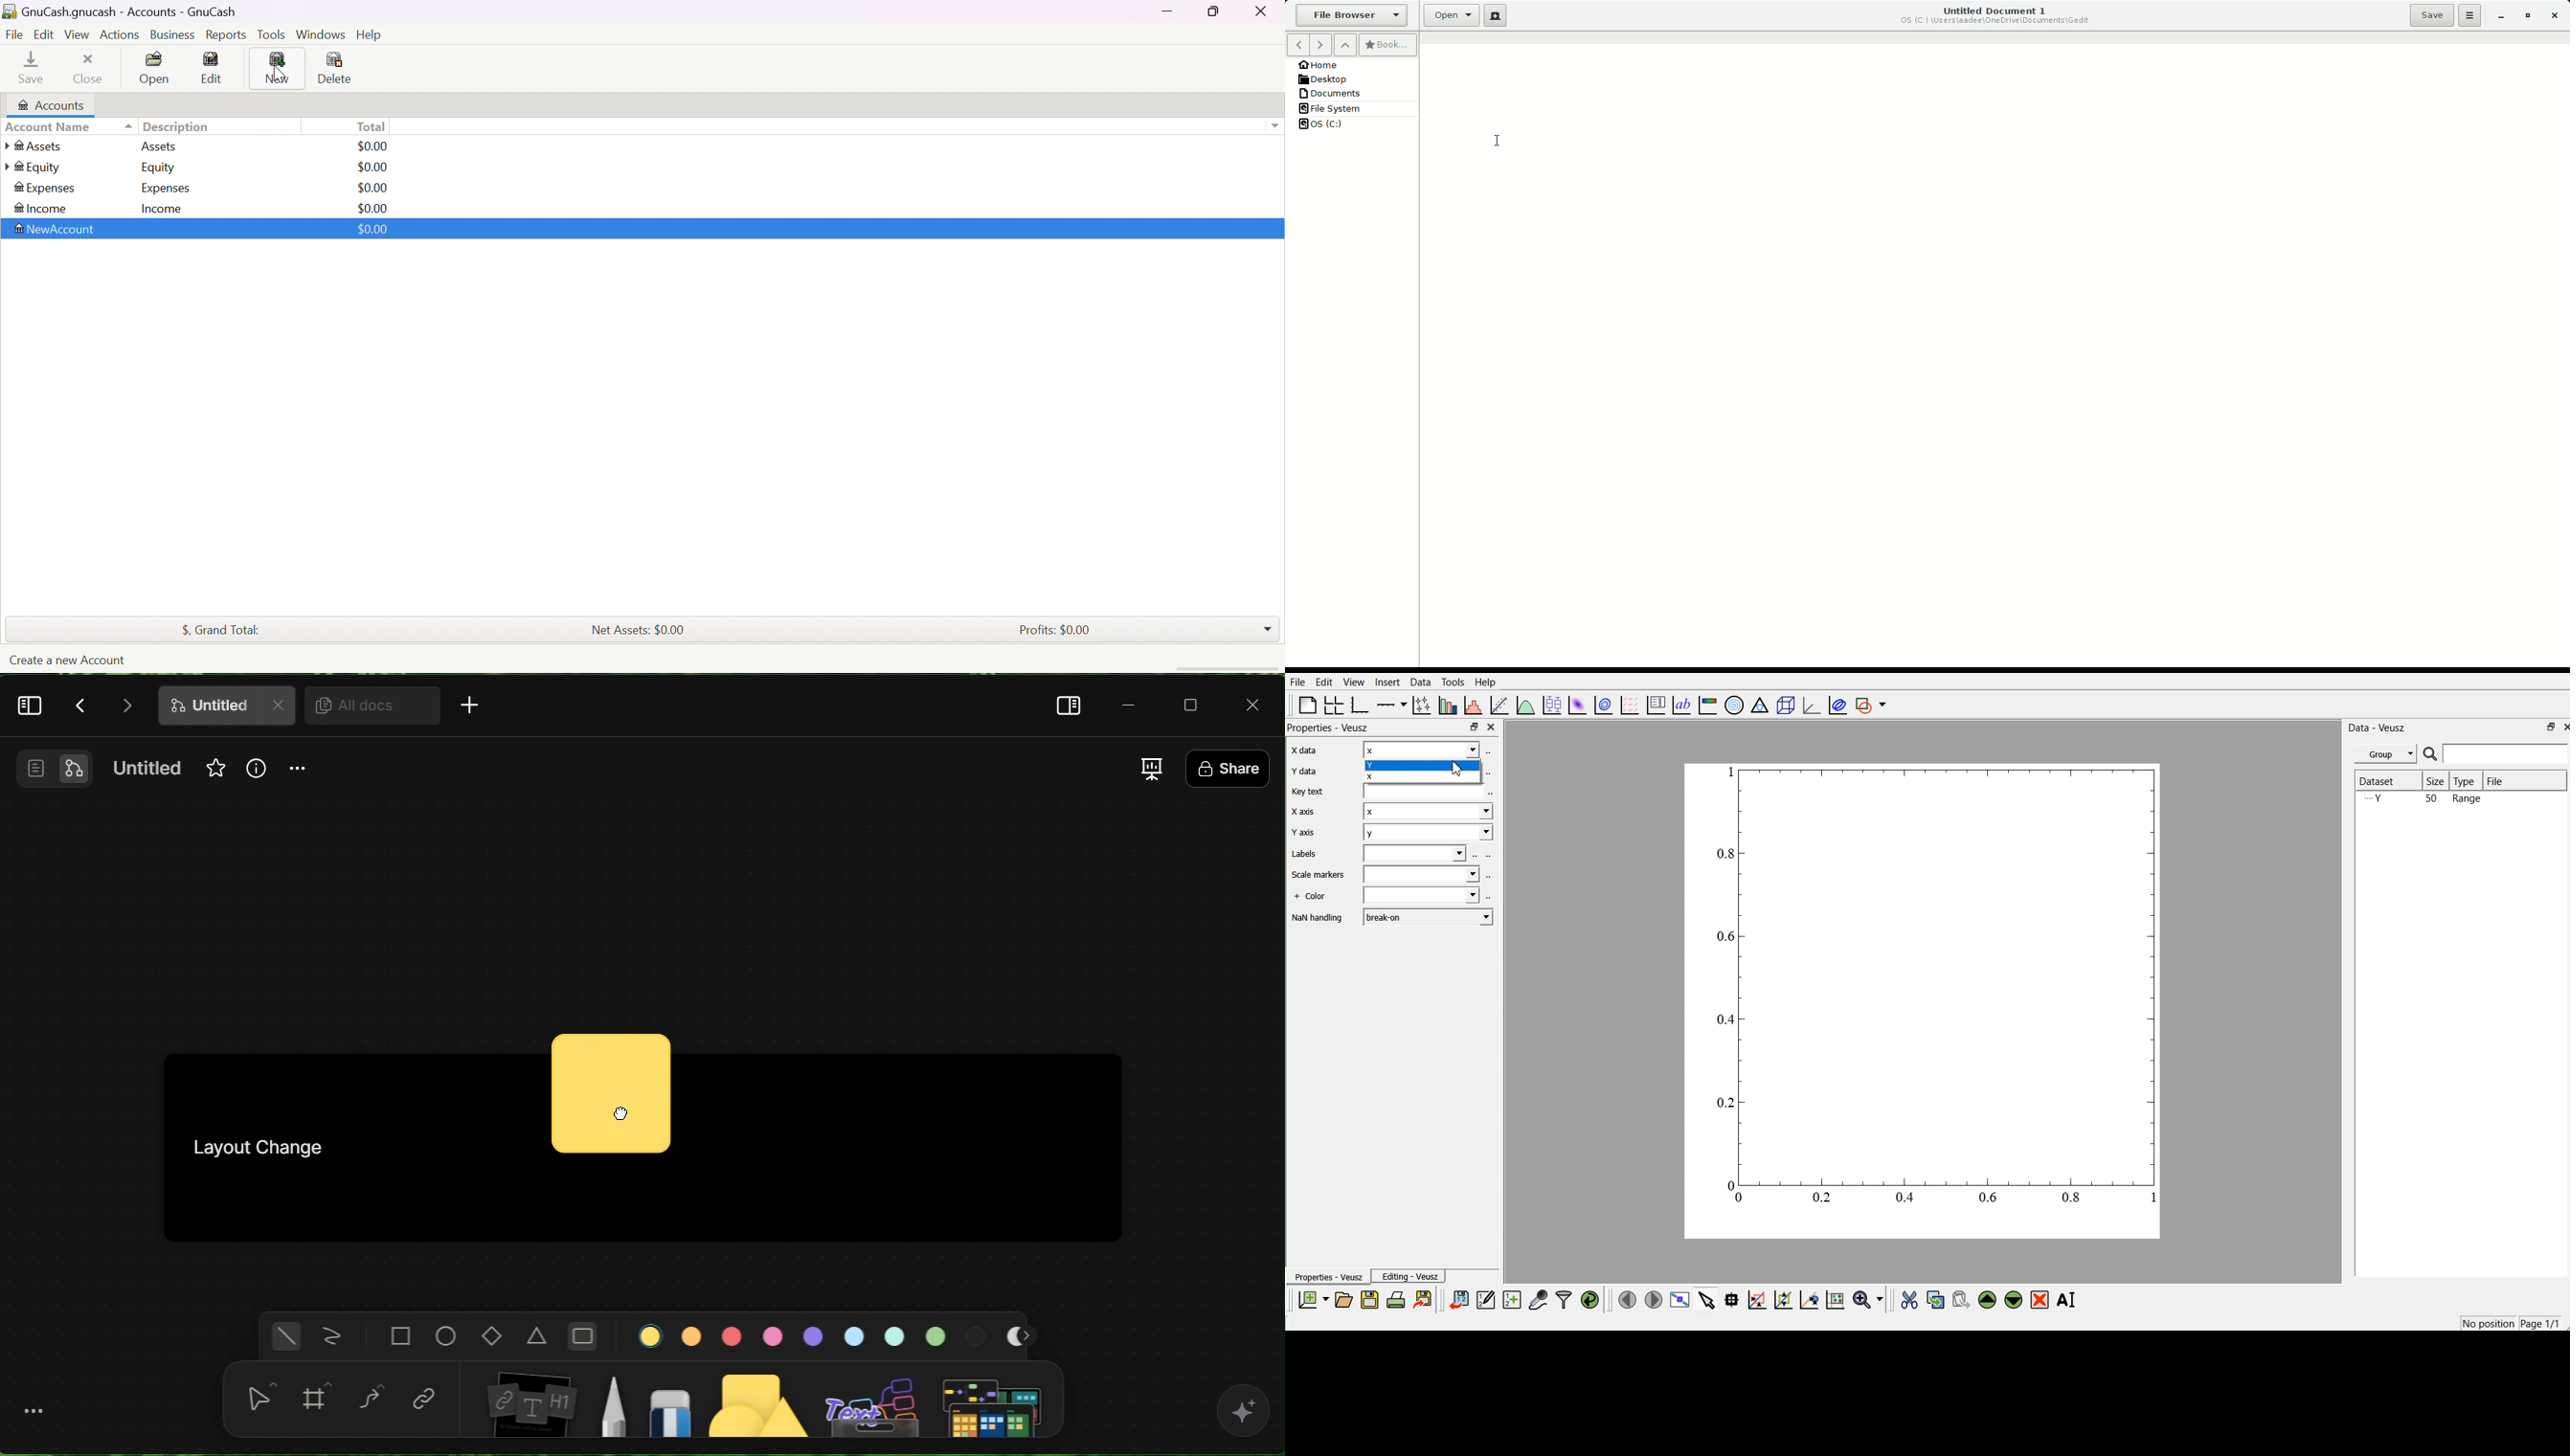 The height and width of the screenshot is (1456, 2576). What do you see at coordinates (31, 68) in the screenshot?
I see `Save` at bounding box center [31, 68].